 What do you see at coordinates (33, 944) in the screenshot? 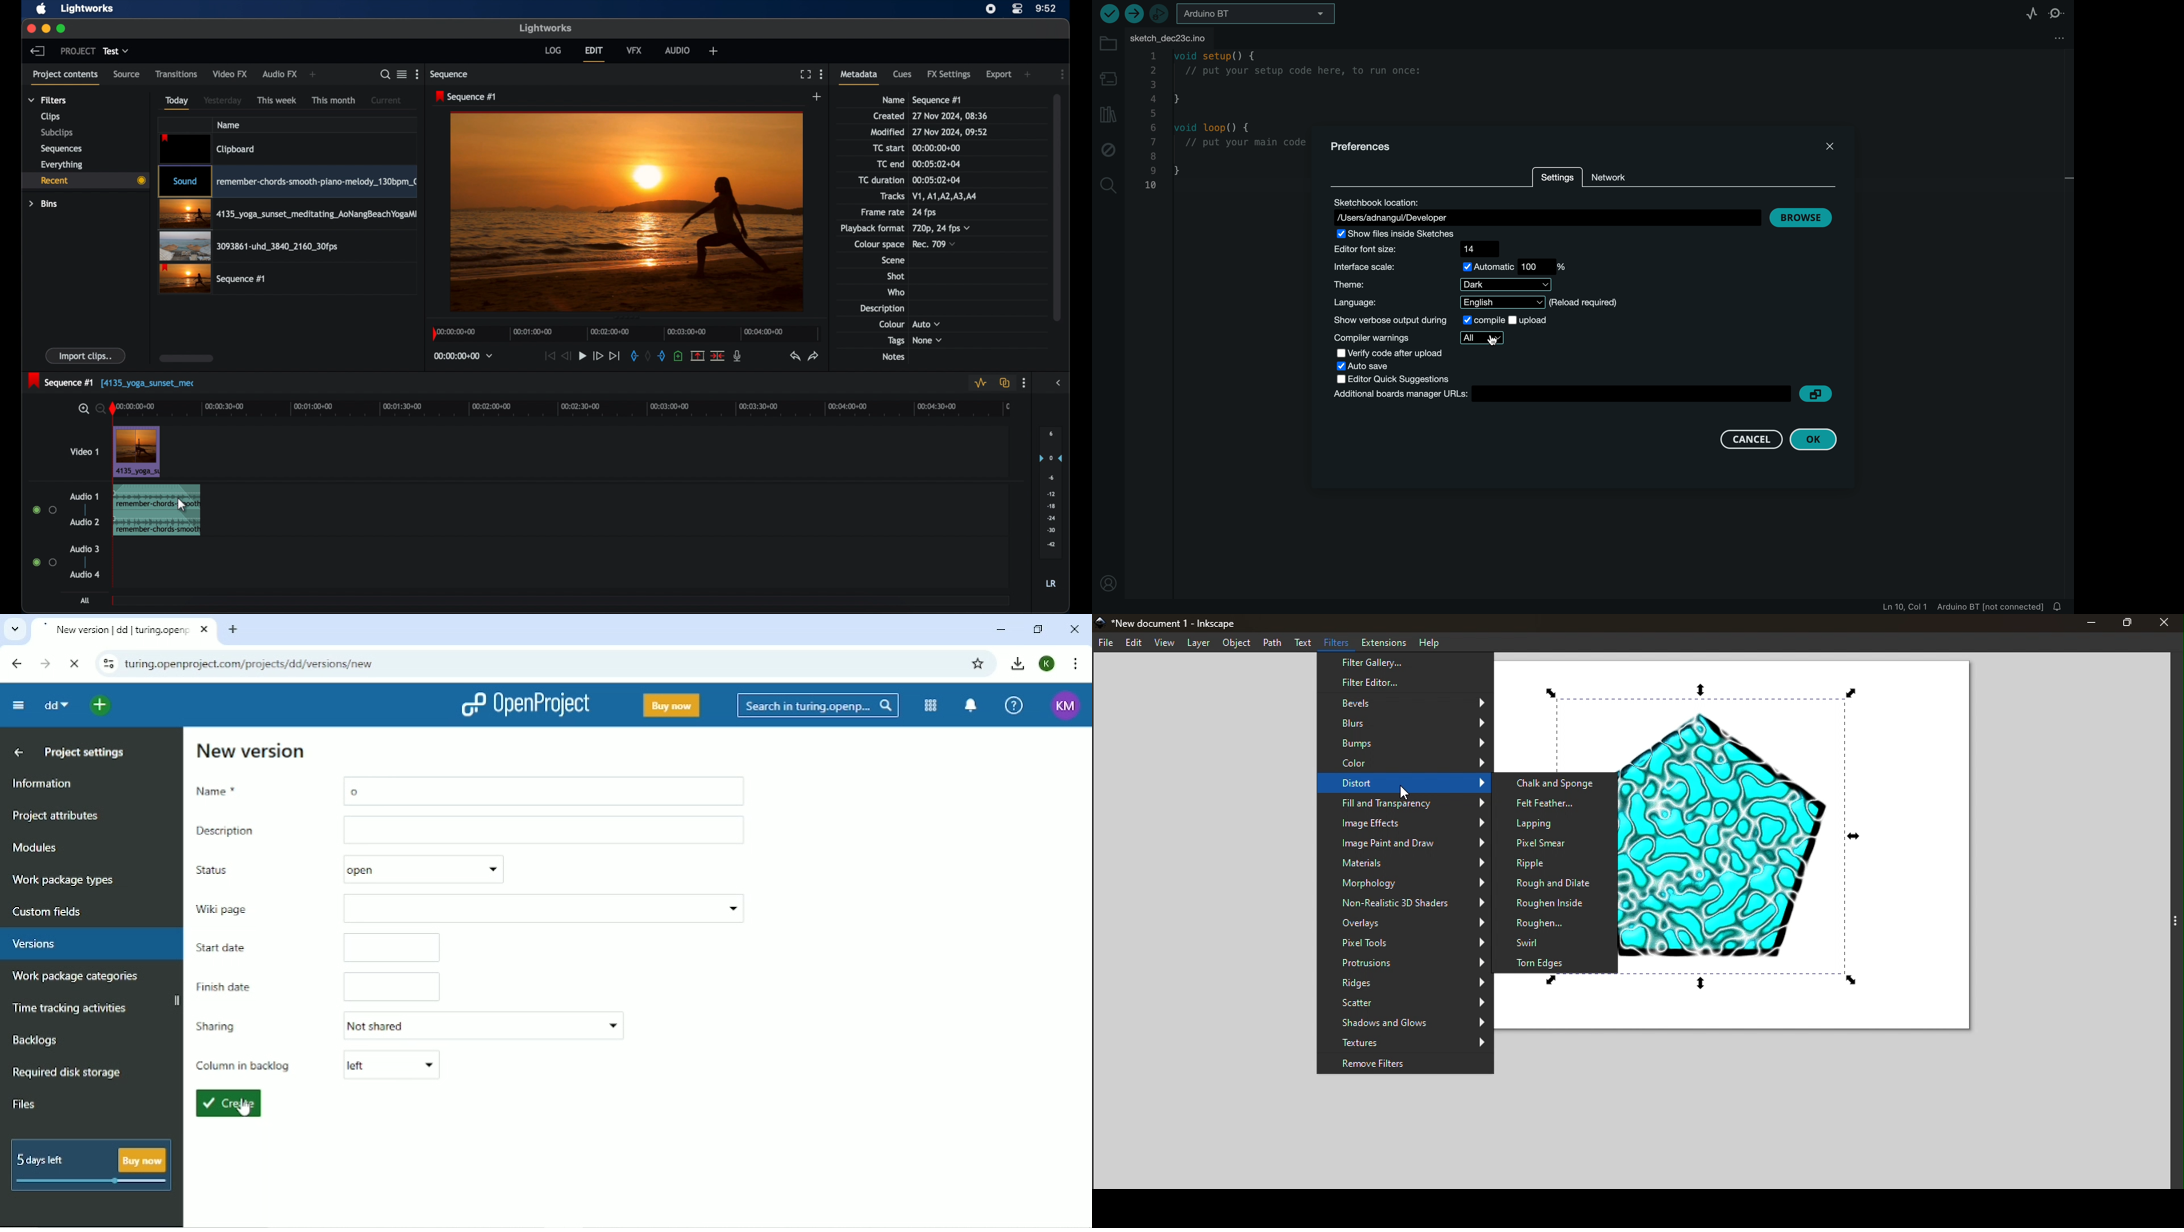
I see `Versions` at bounding box center [33, 944].